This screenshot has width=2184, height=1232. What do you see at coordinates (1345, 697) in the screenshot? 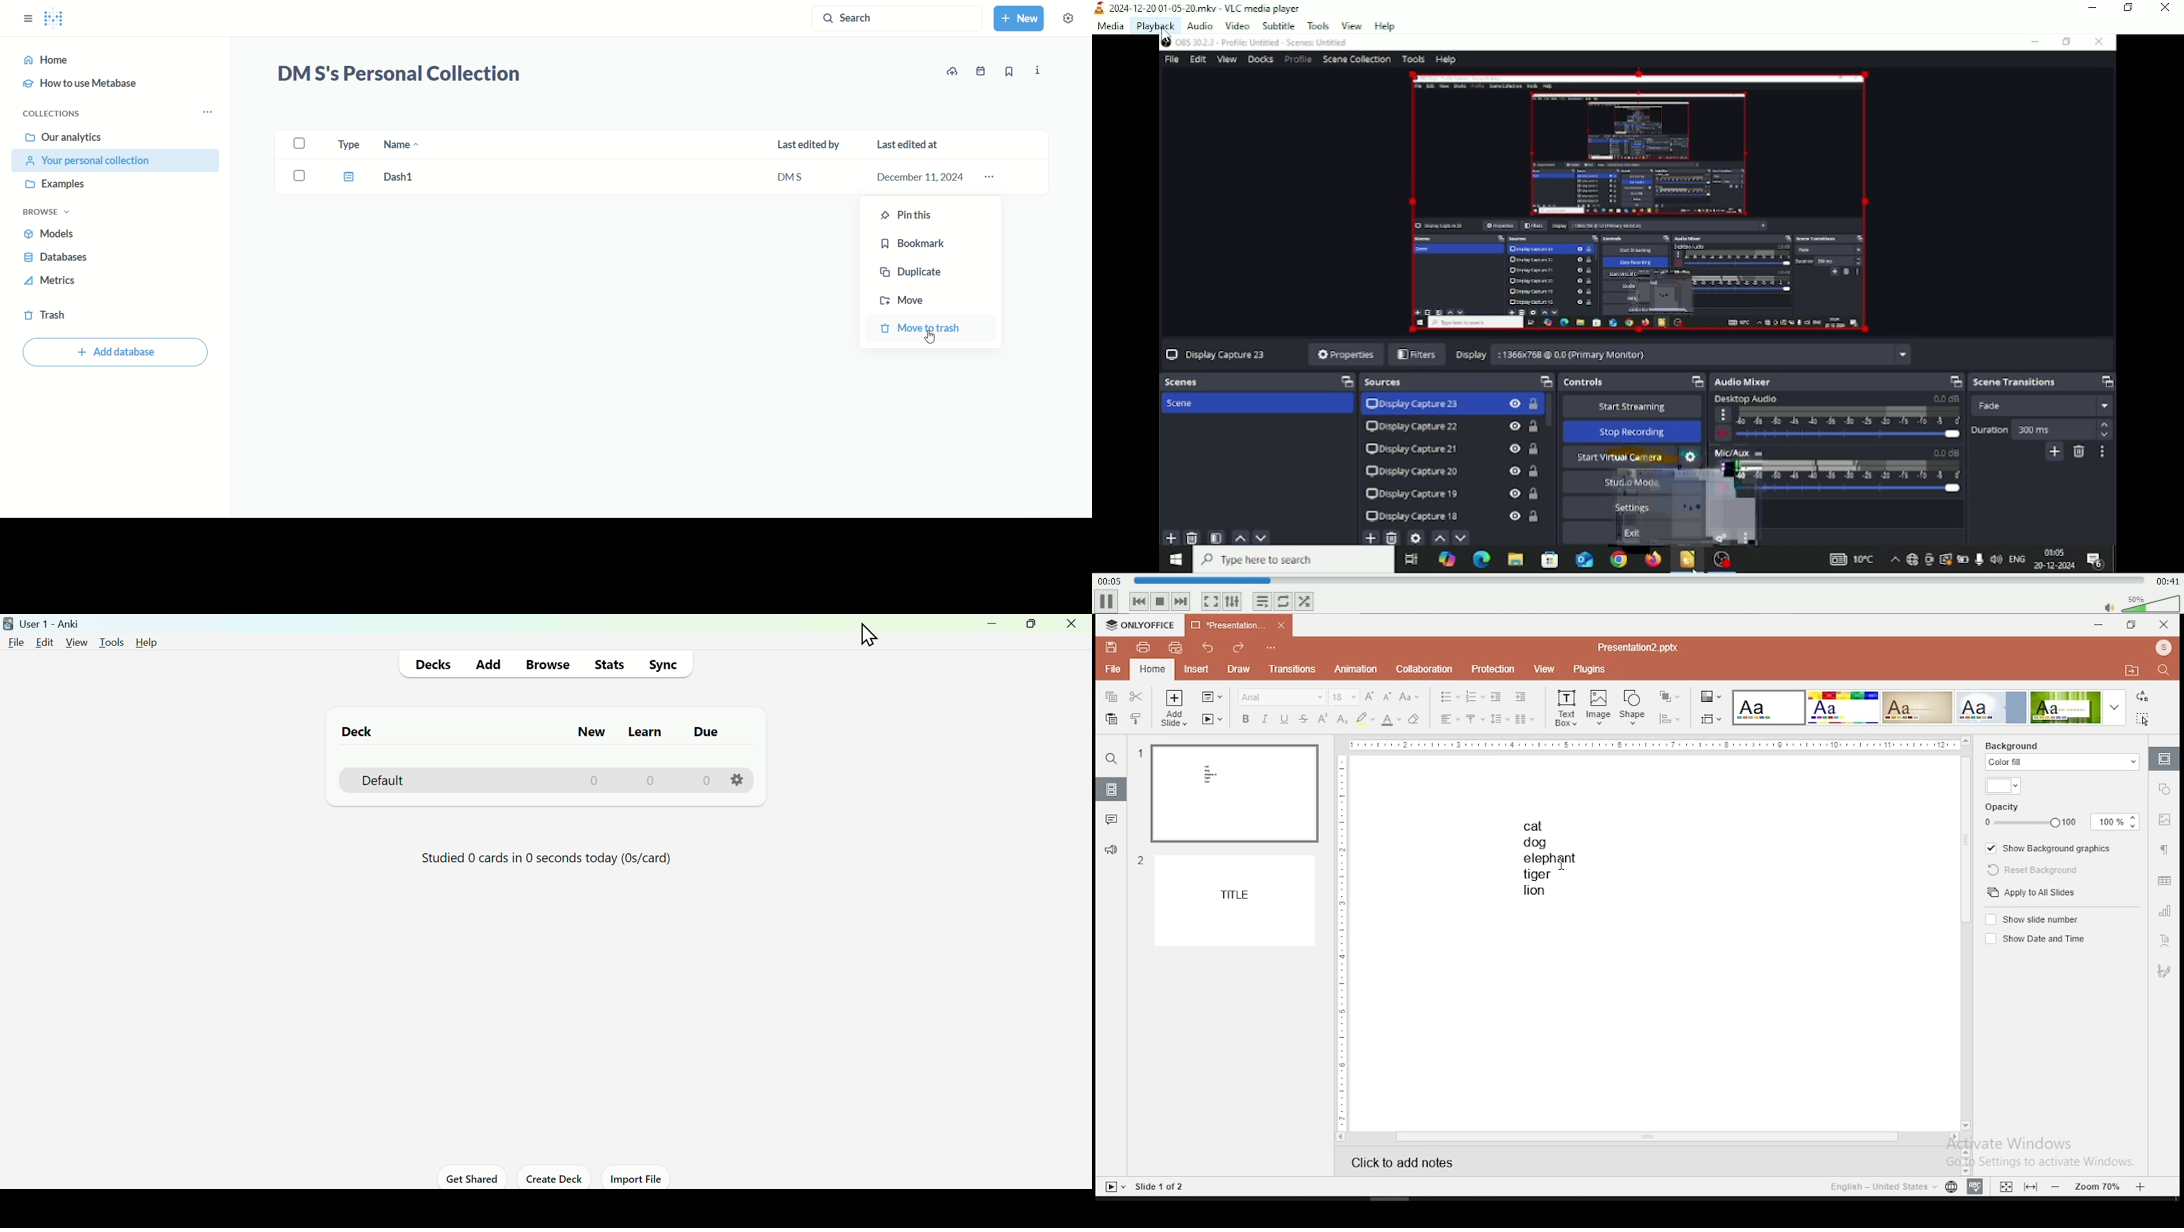
I see `font size` at bounding box center [1345, 697].